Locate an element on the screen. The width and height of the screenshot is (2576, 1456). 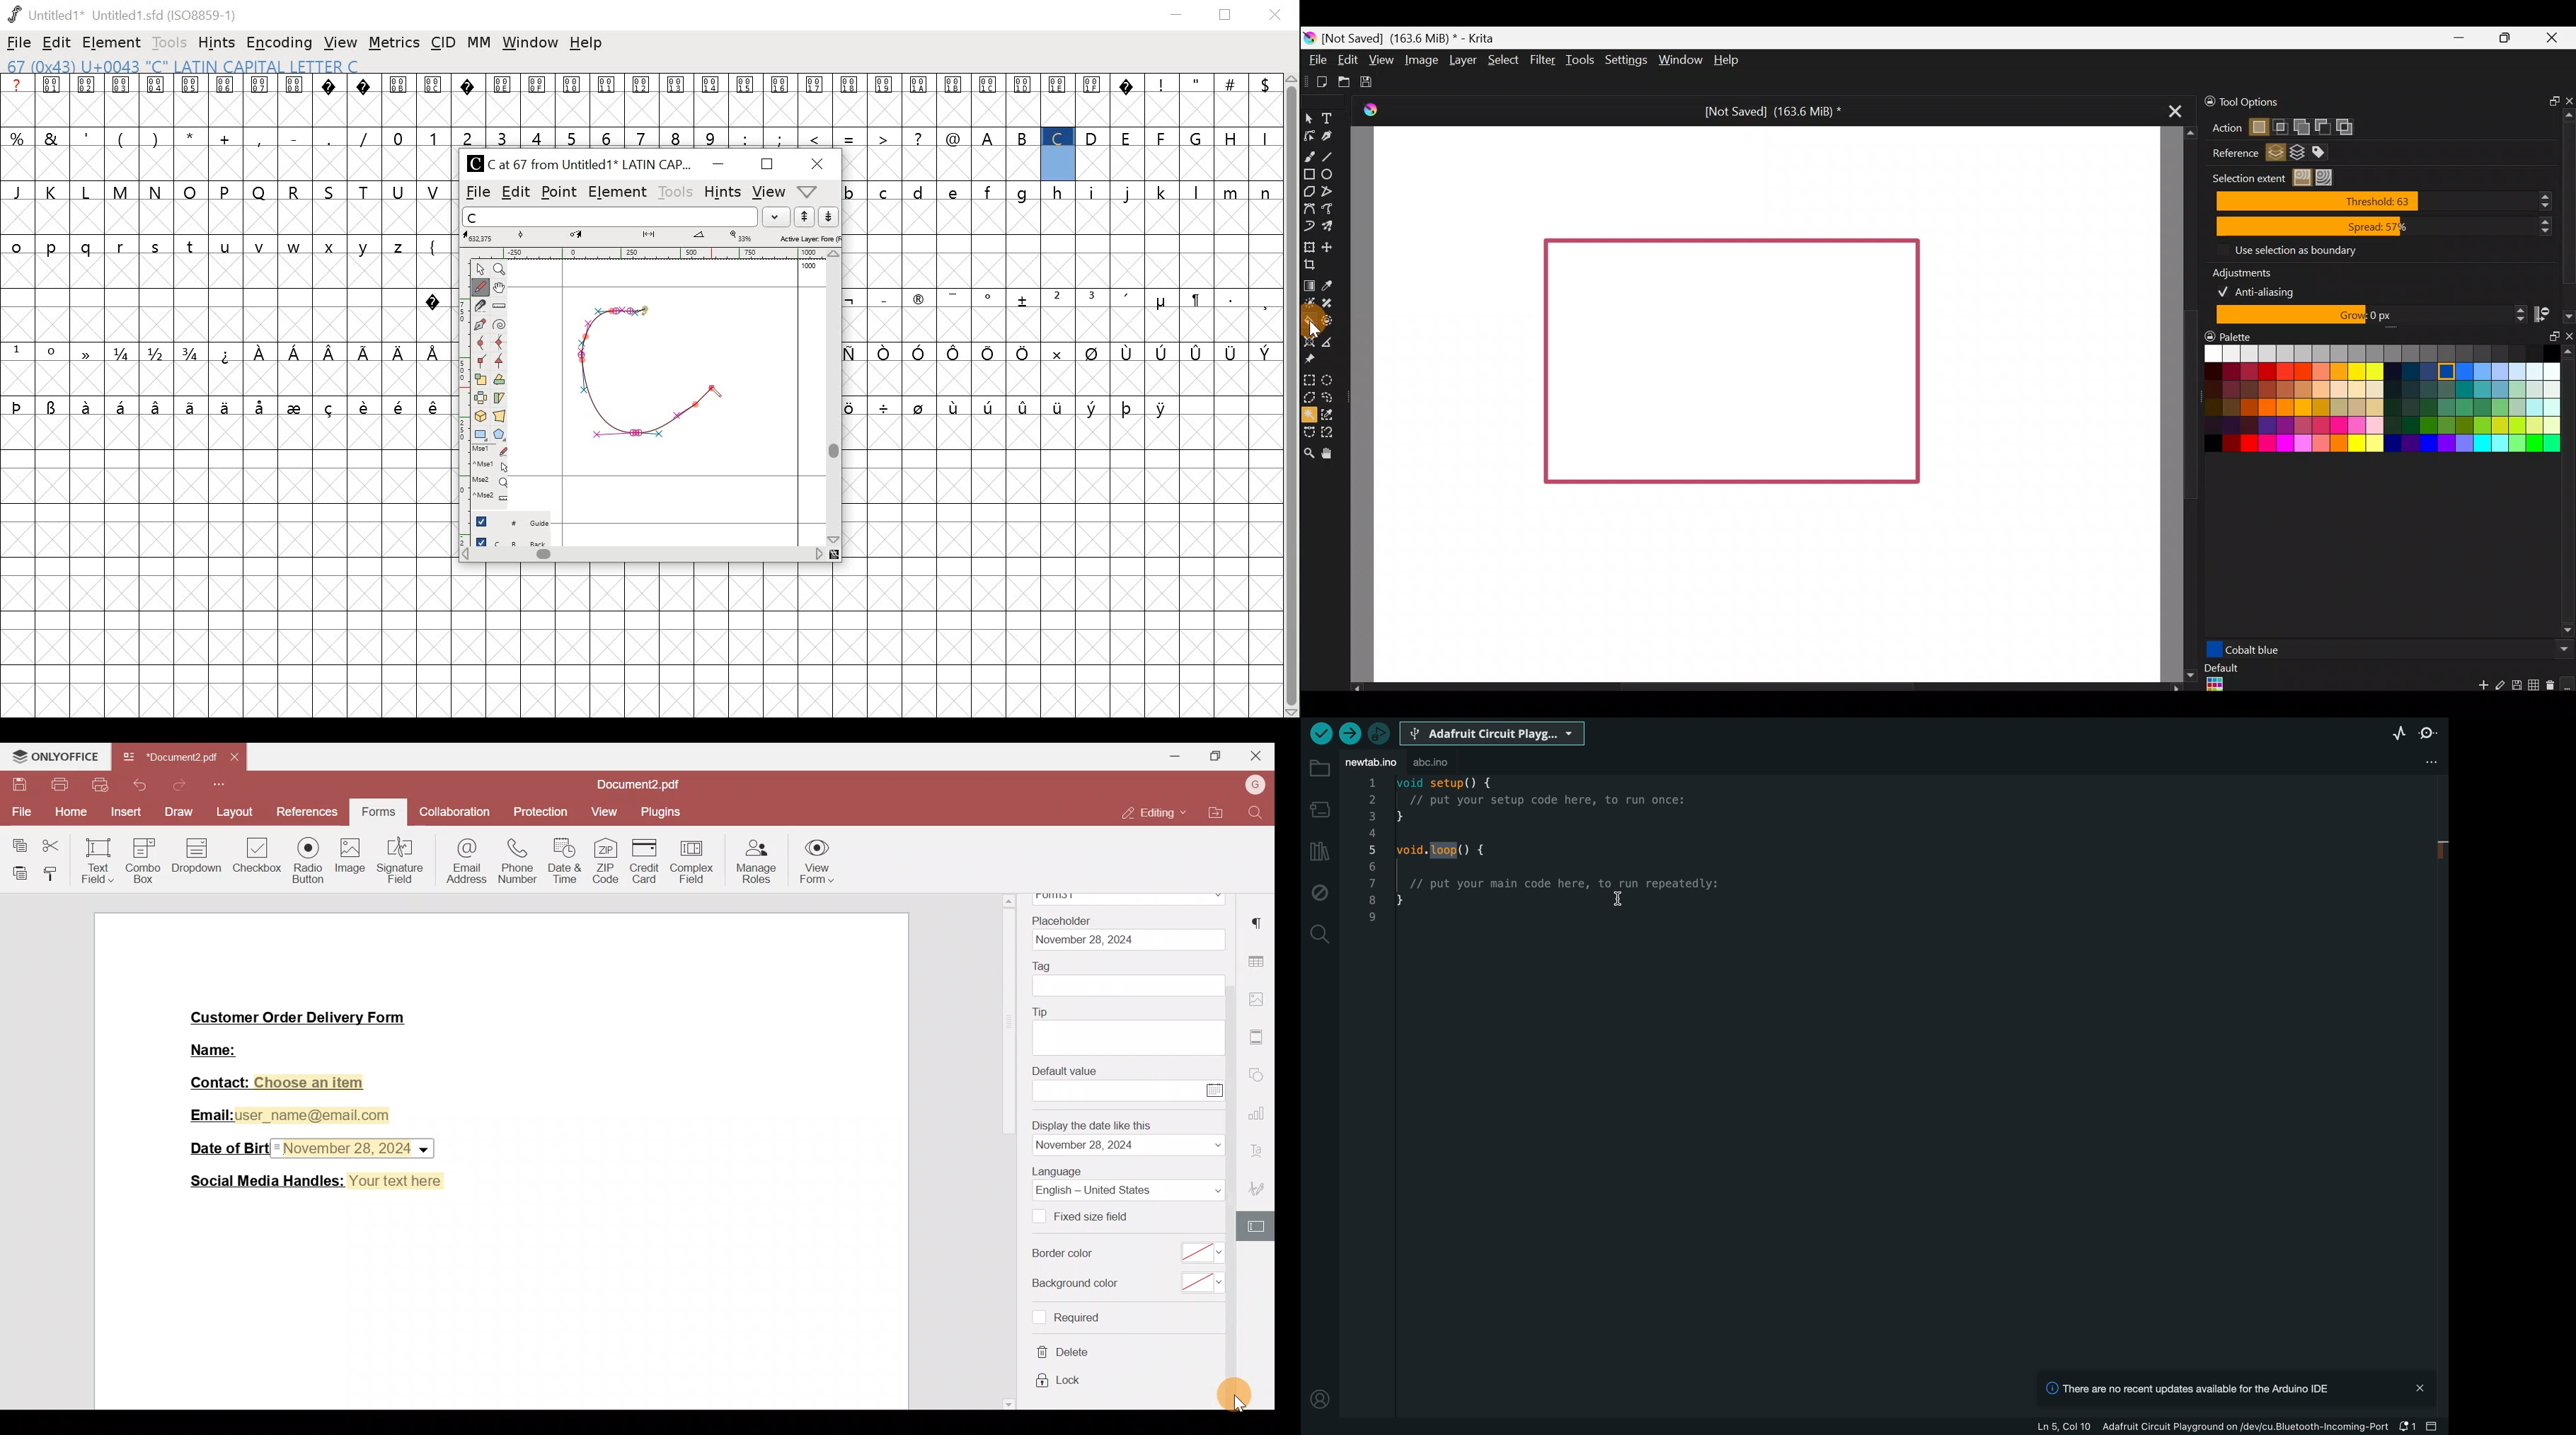
edit is located at coordinates (56, 42).